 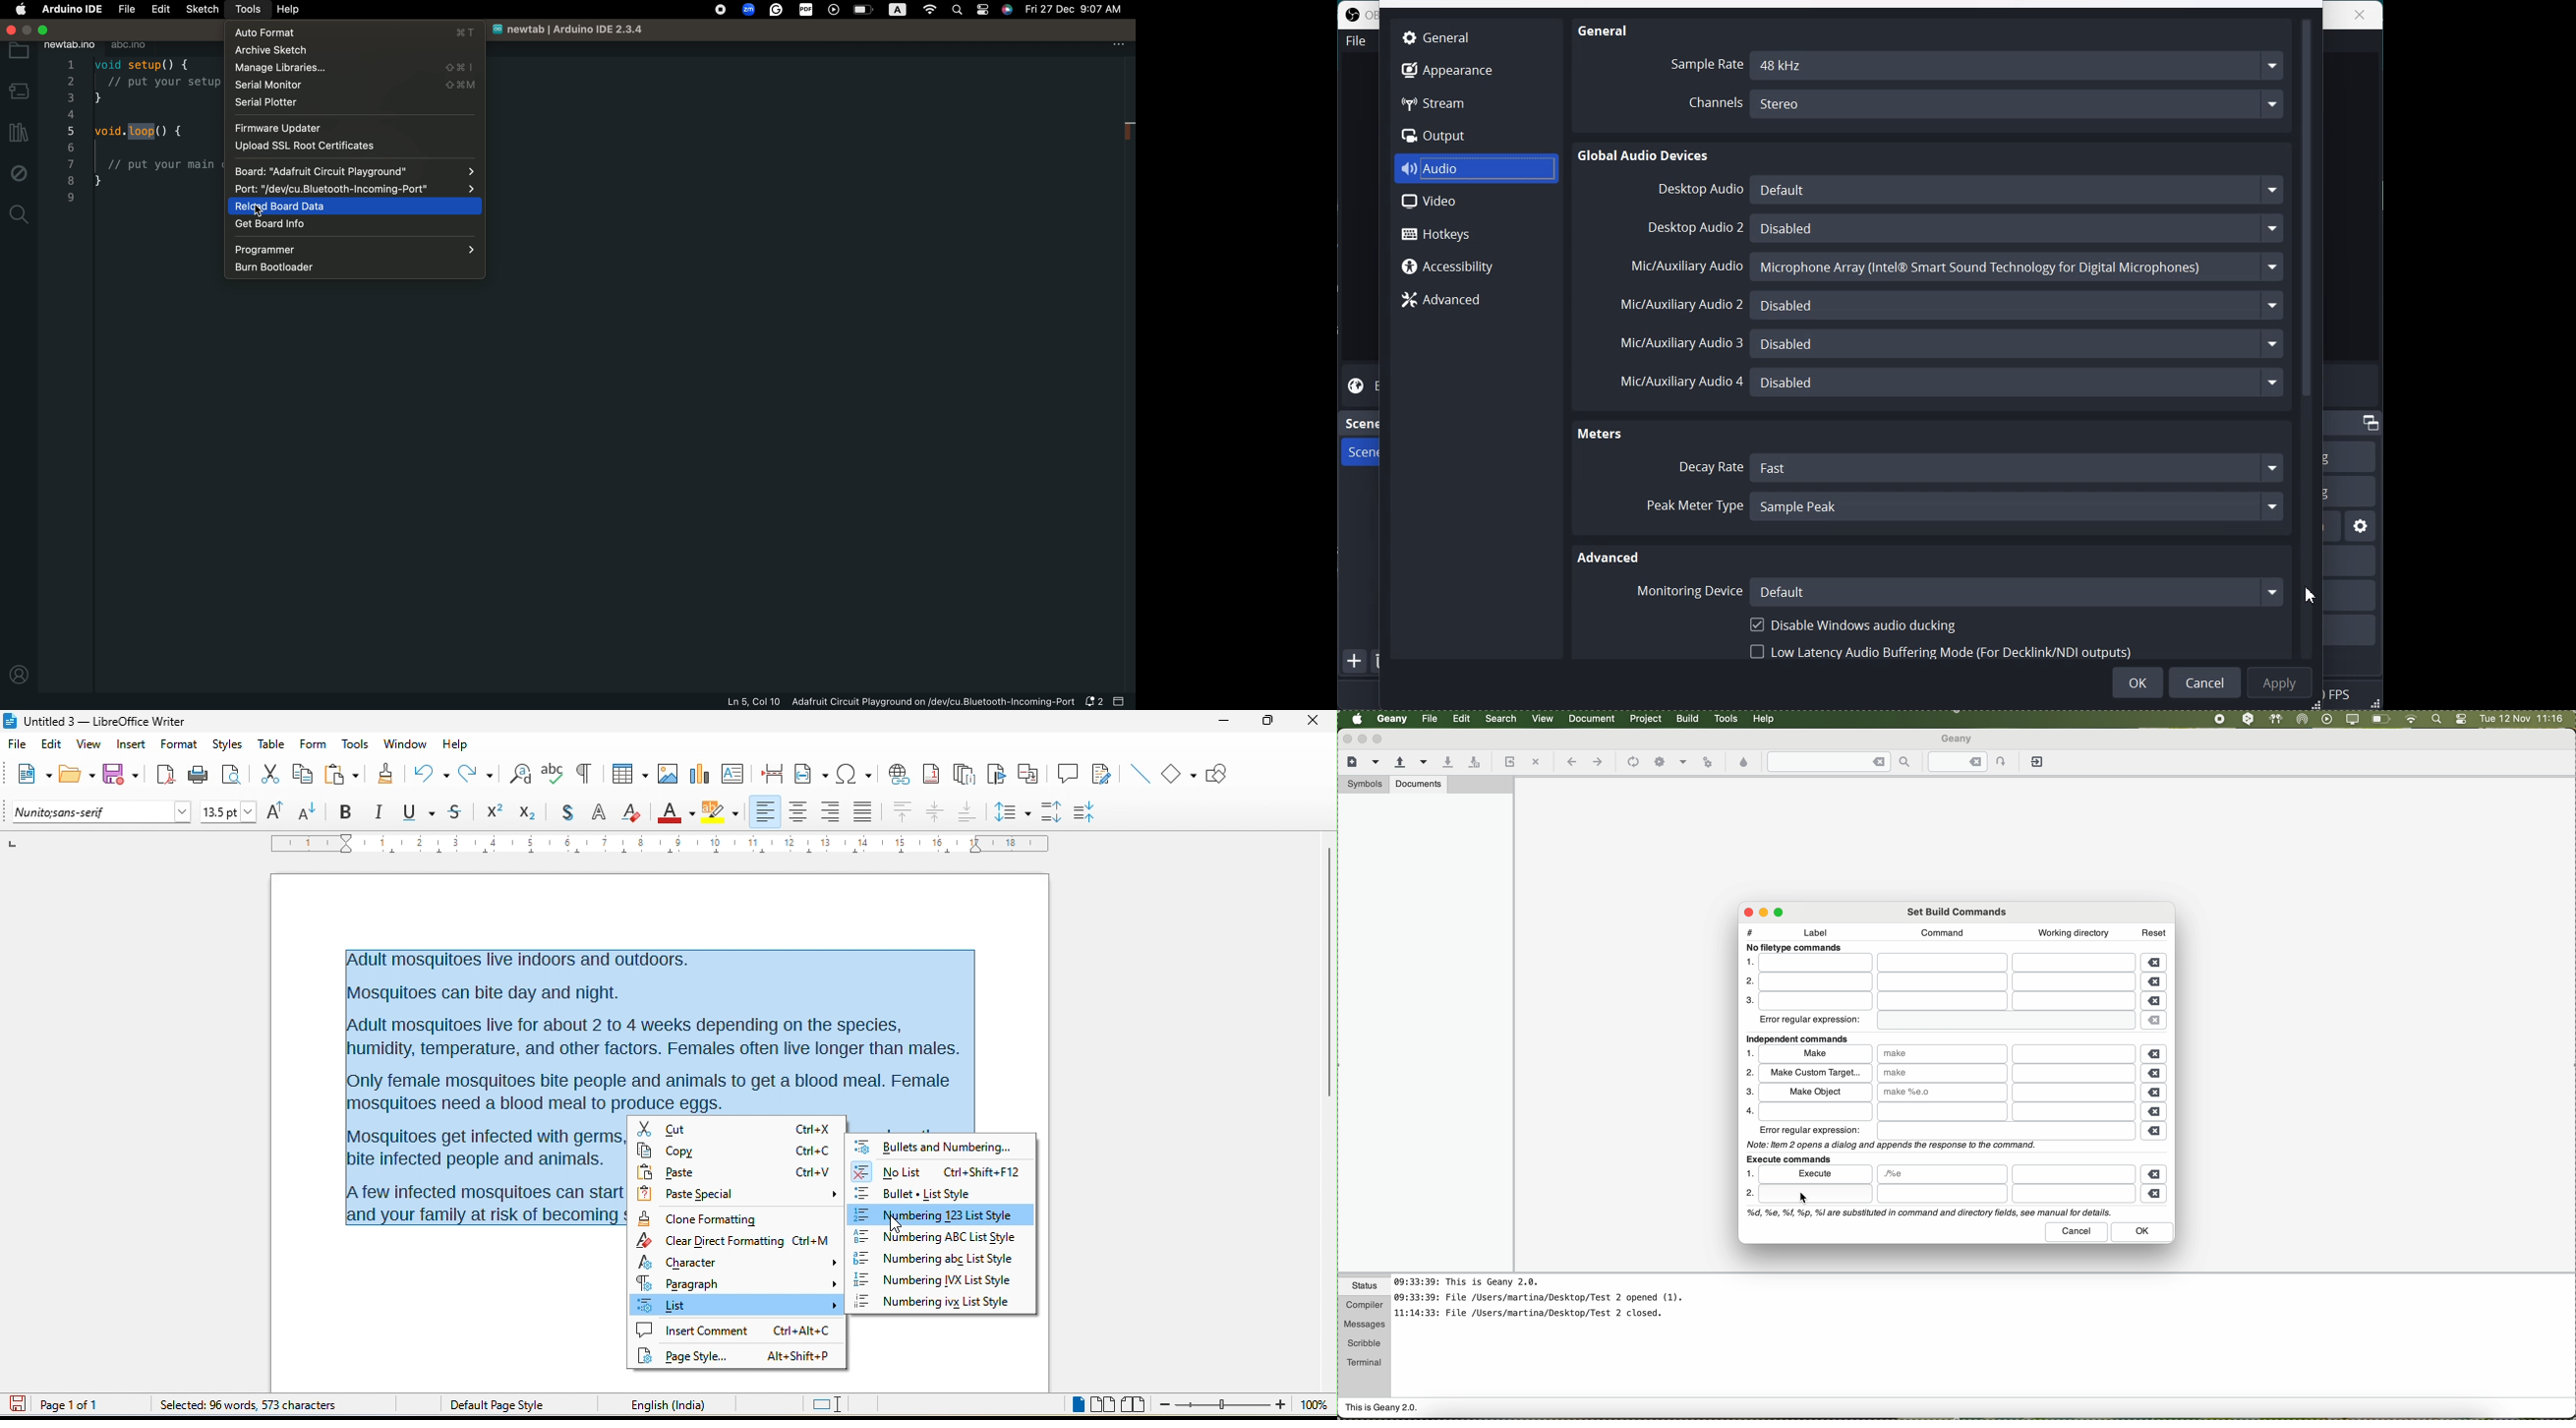 I want to click on Mic/Auxiliary Audio 2, so click(x=1681, y=305).